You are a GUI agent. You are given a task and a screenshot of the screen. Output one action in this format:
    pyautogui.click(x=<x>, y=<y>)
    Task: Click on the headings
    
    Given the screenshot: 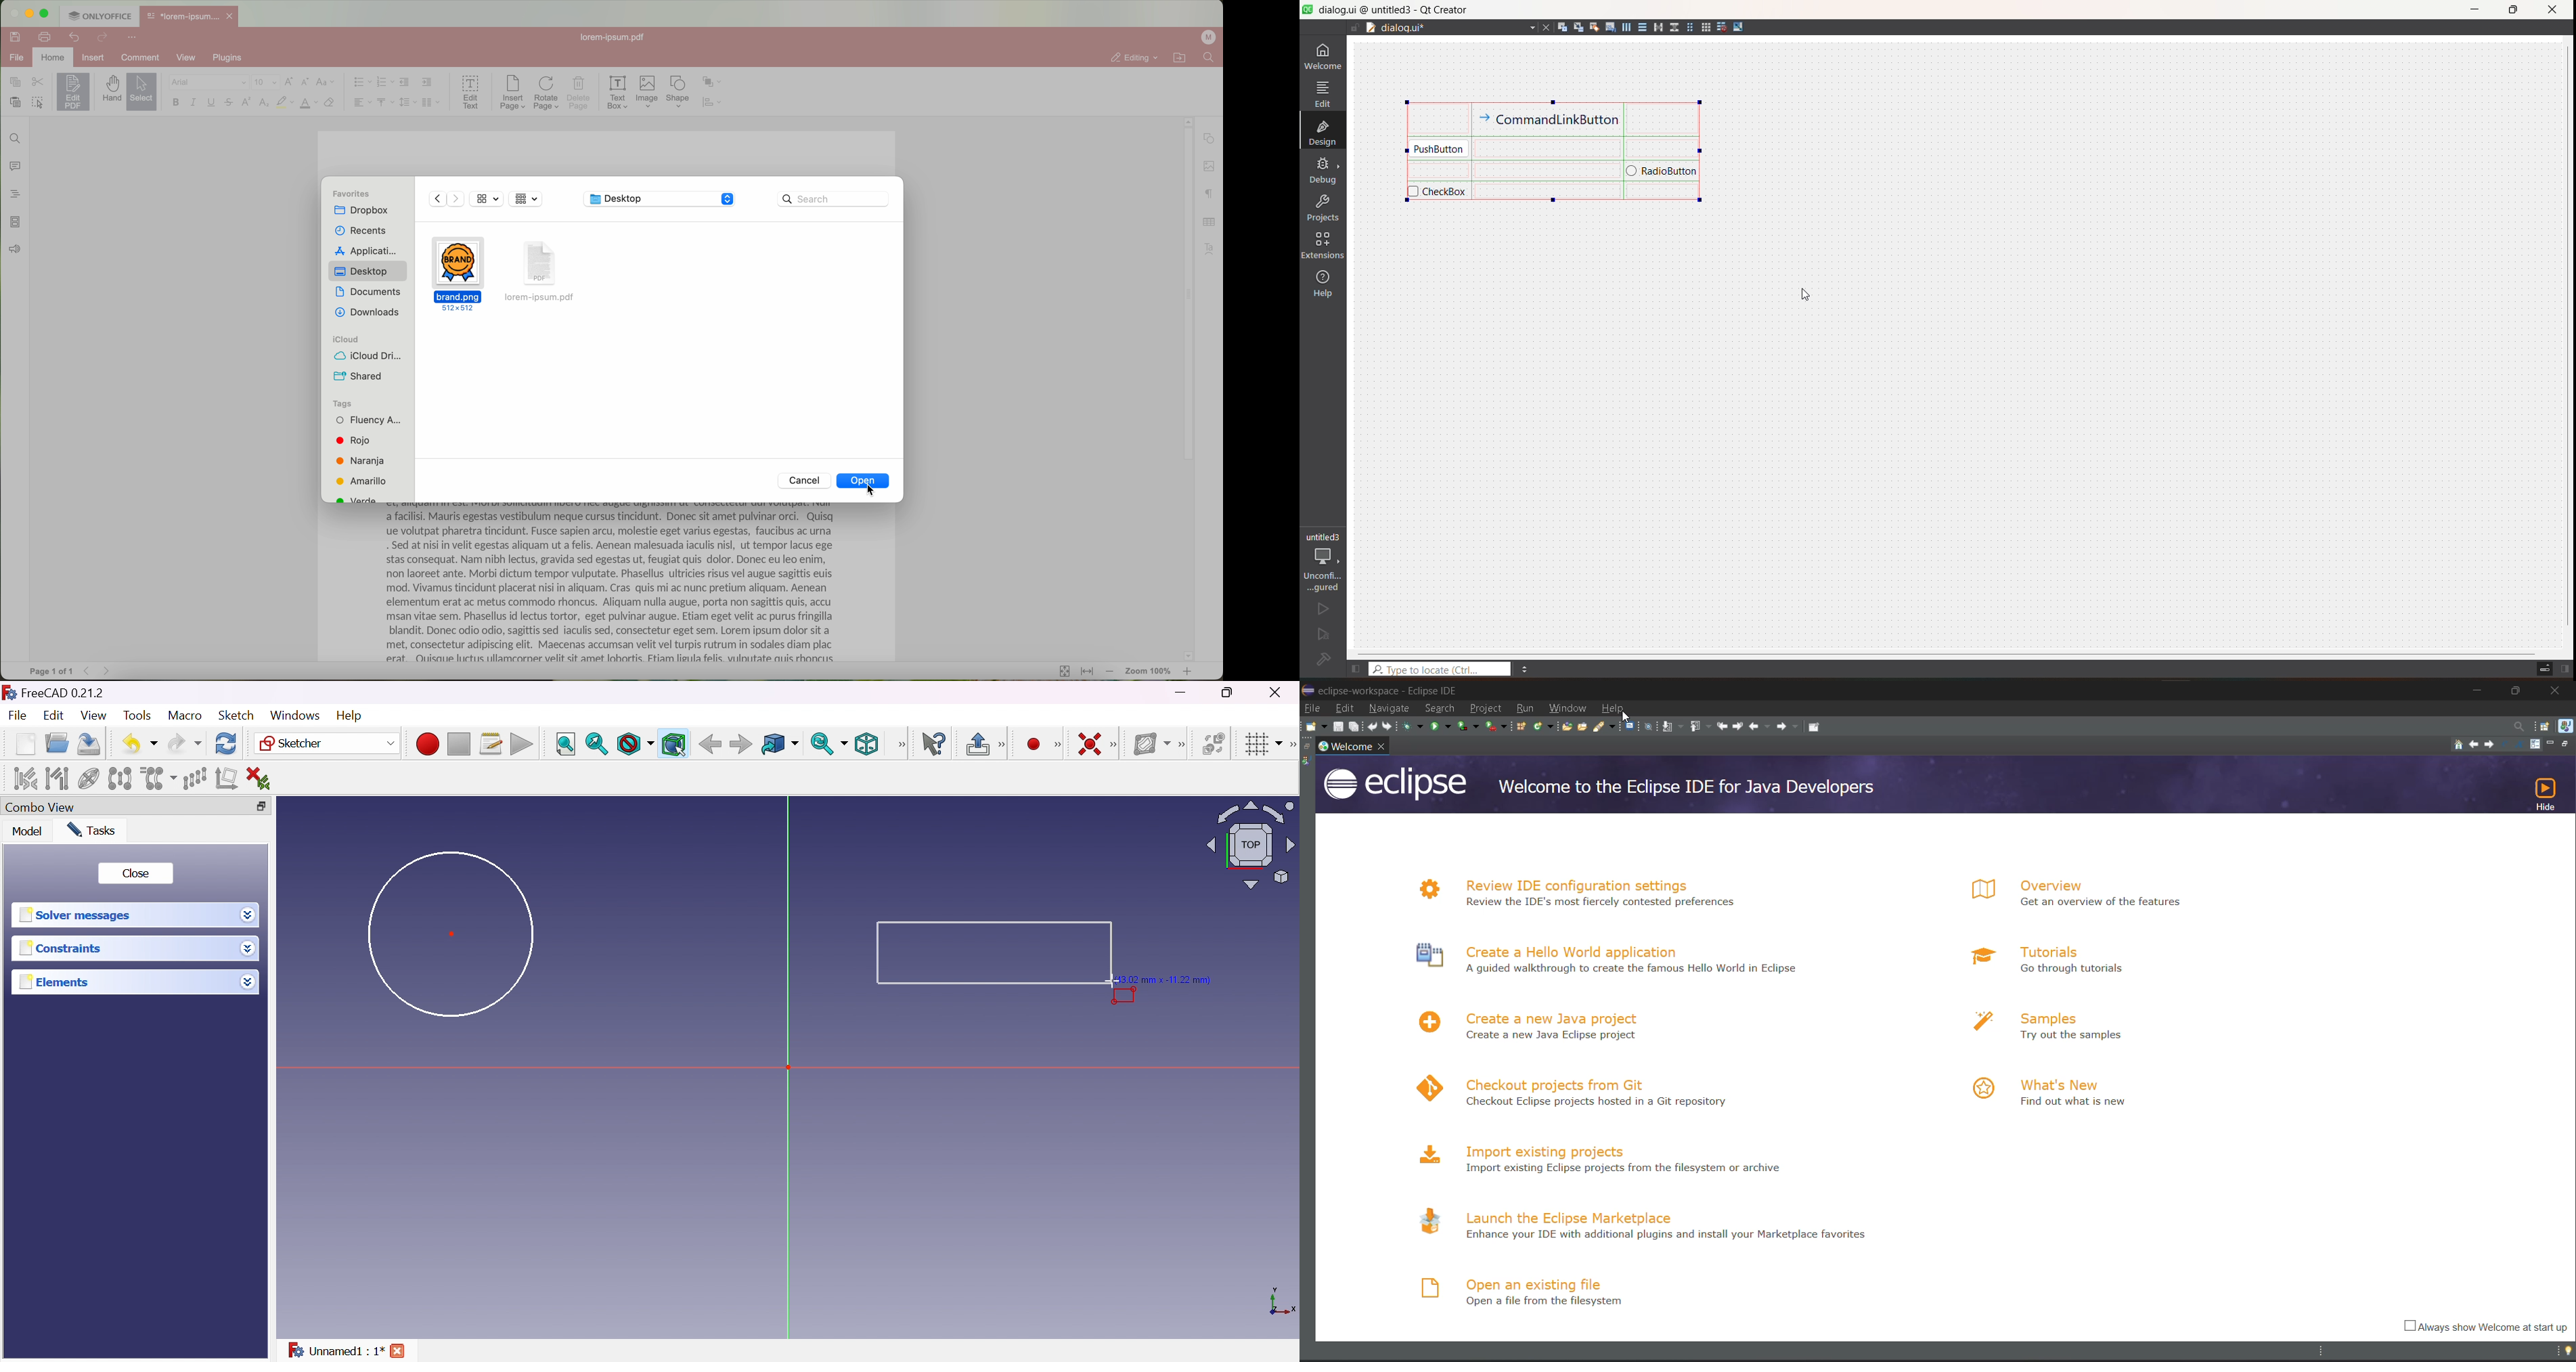 What is the action you would take?
    pyautogui.click(x=12, y=194)
    